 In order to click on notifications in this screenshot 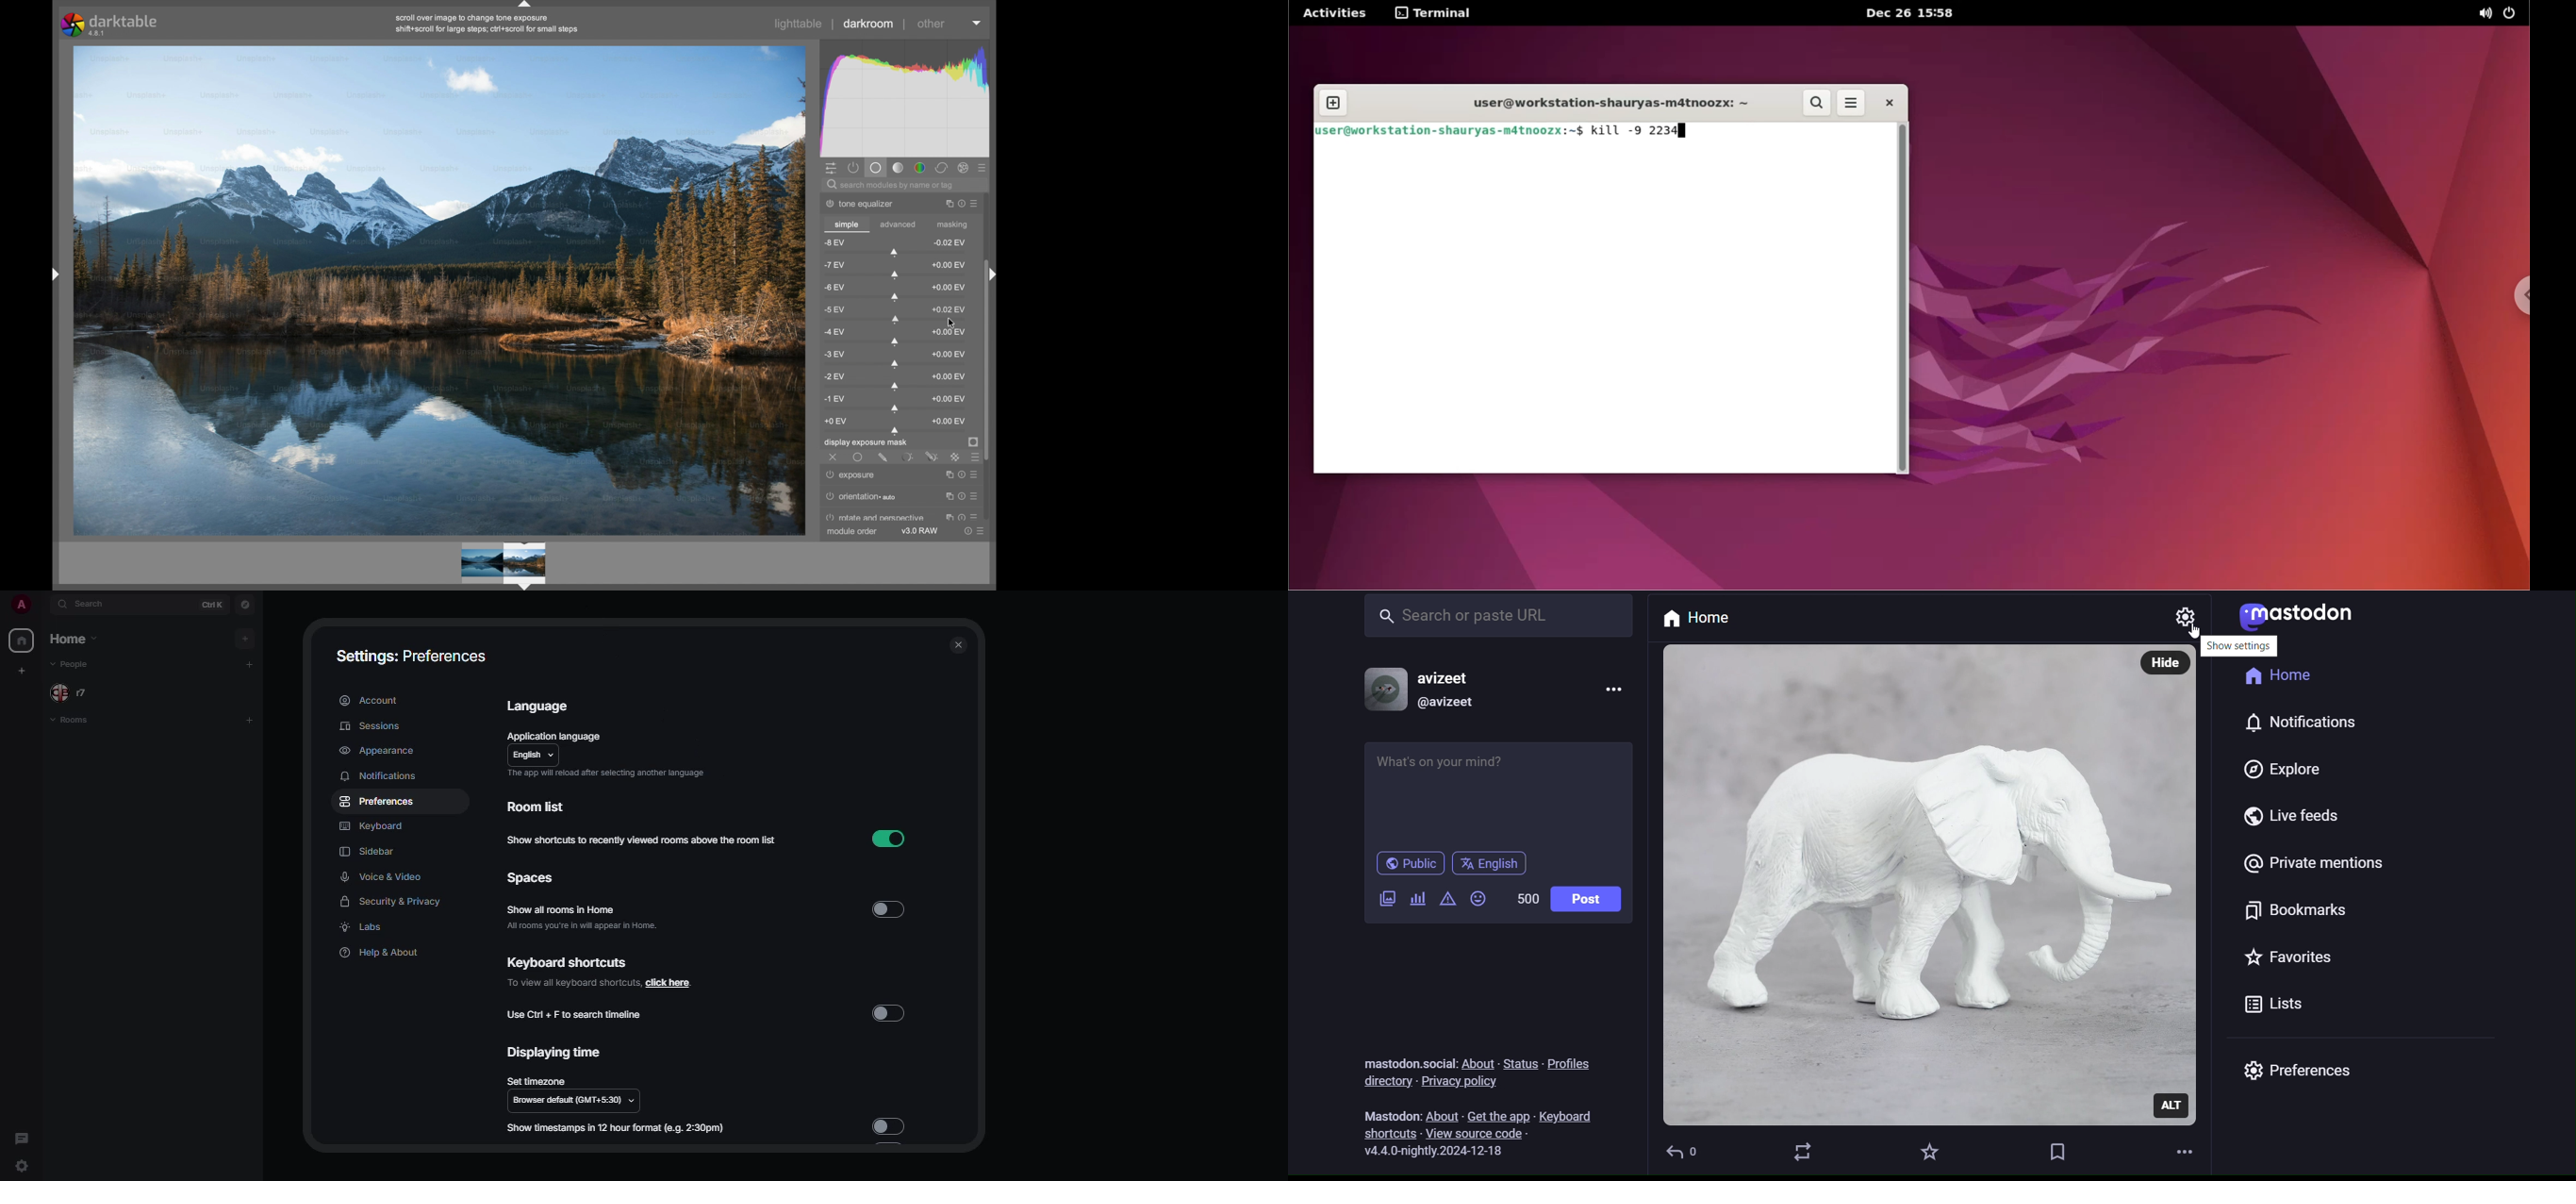, I will do `click(379, 775)`.